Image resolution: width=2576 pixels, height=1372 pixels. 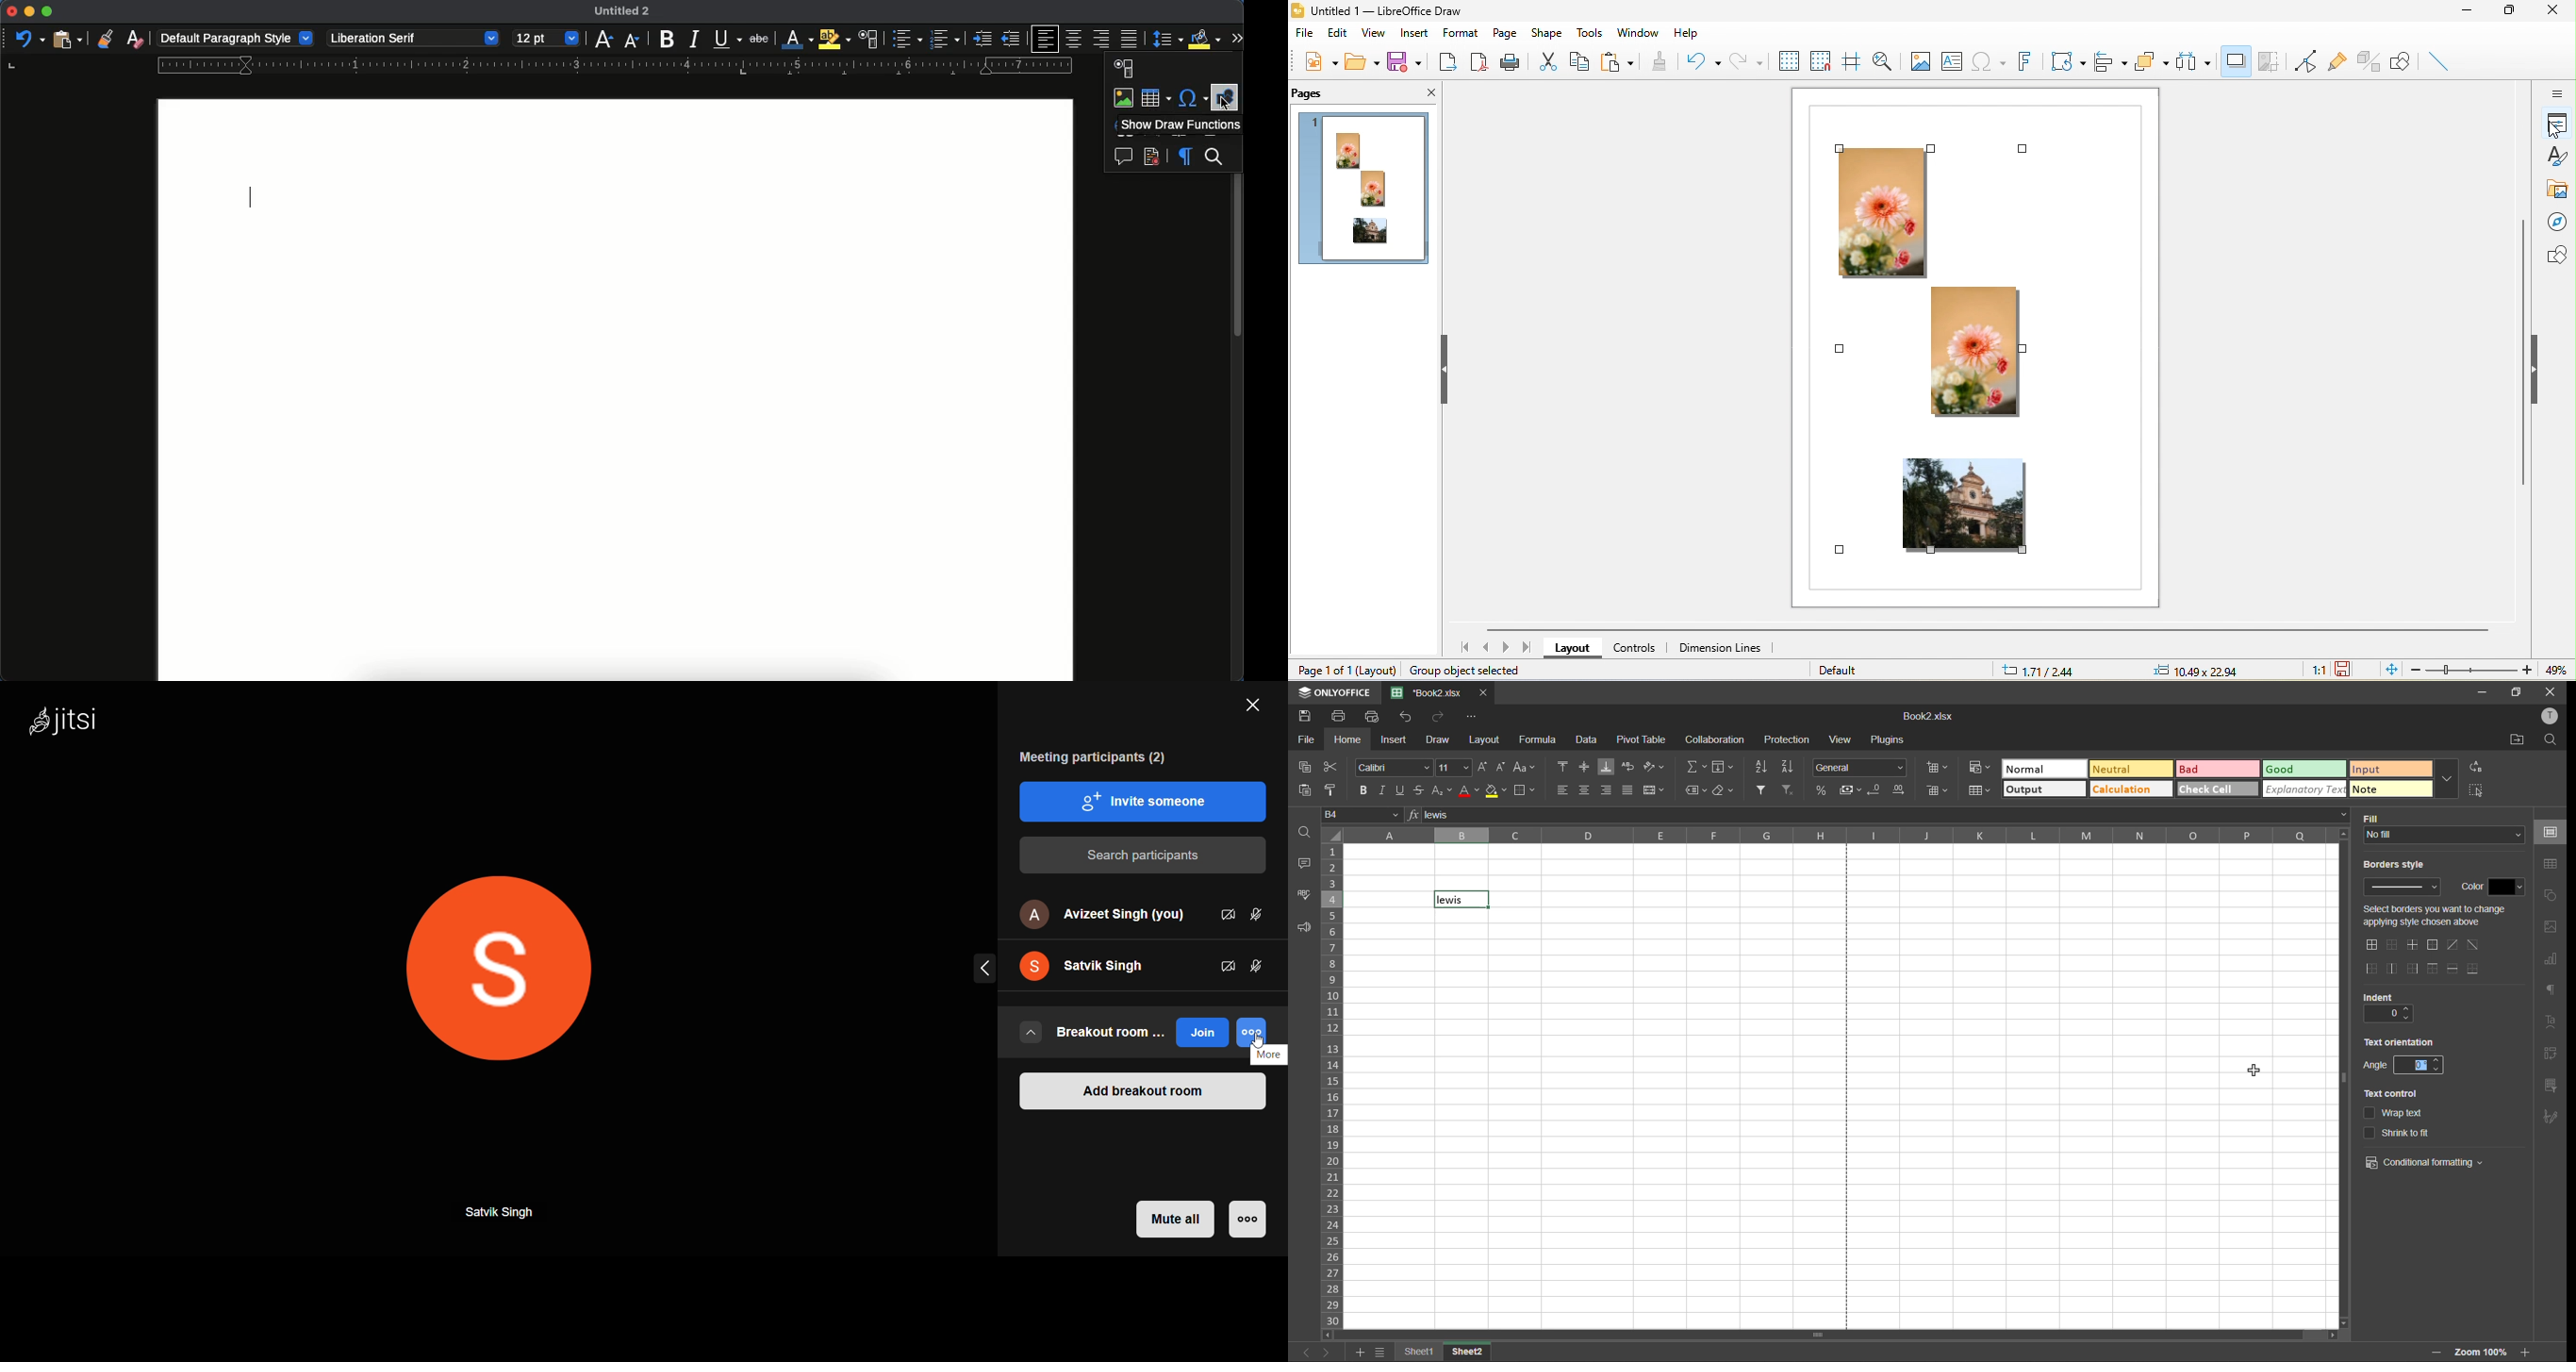 I want to click on number format, so click(x=1862, y=768).